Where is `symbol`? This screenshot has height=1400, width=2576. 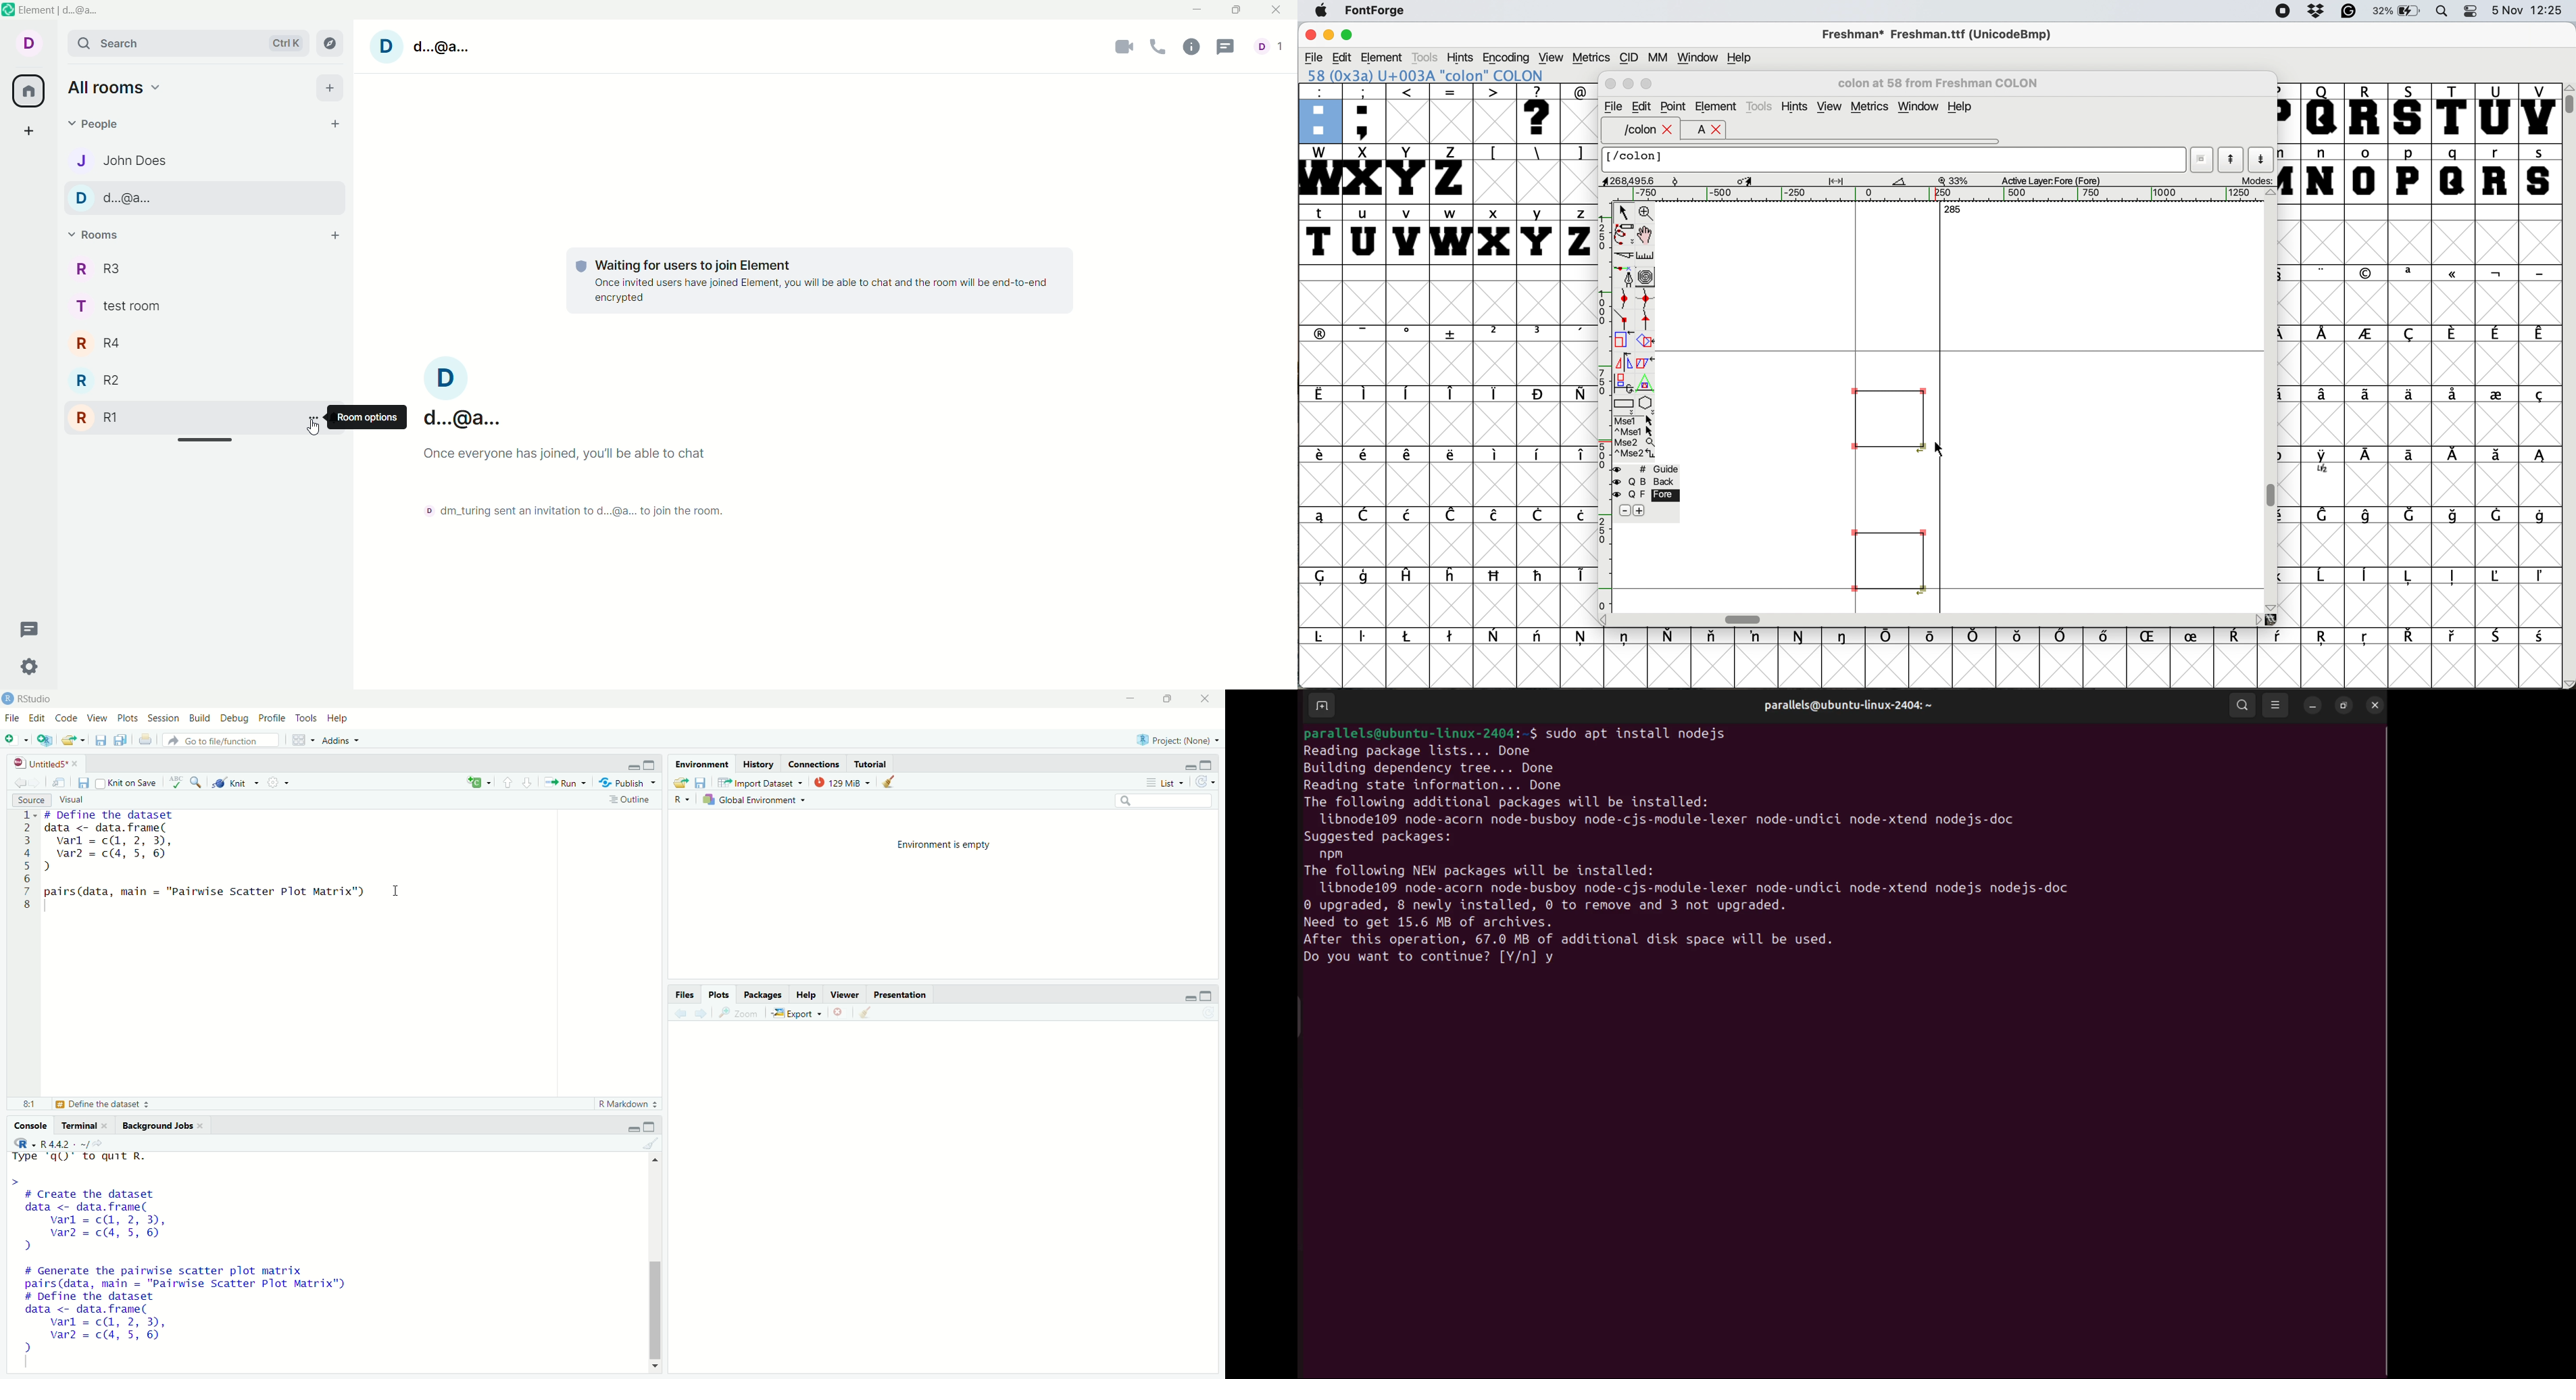 symbol is located at coordinates (2453, 577).